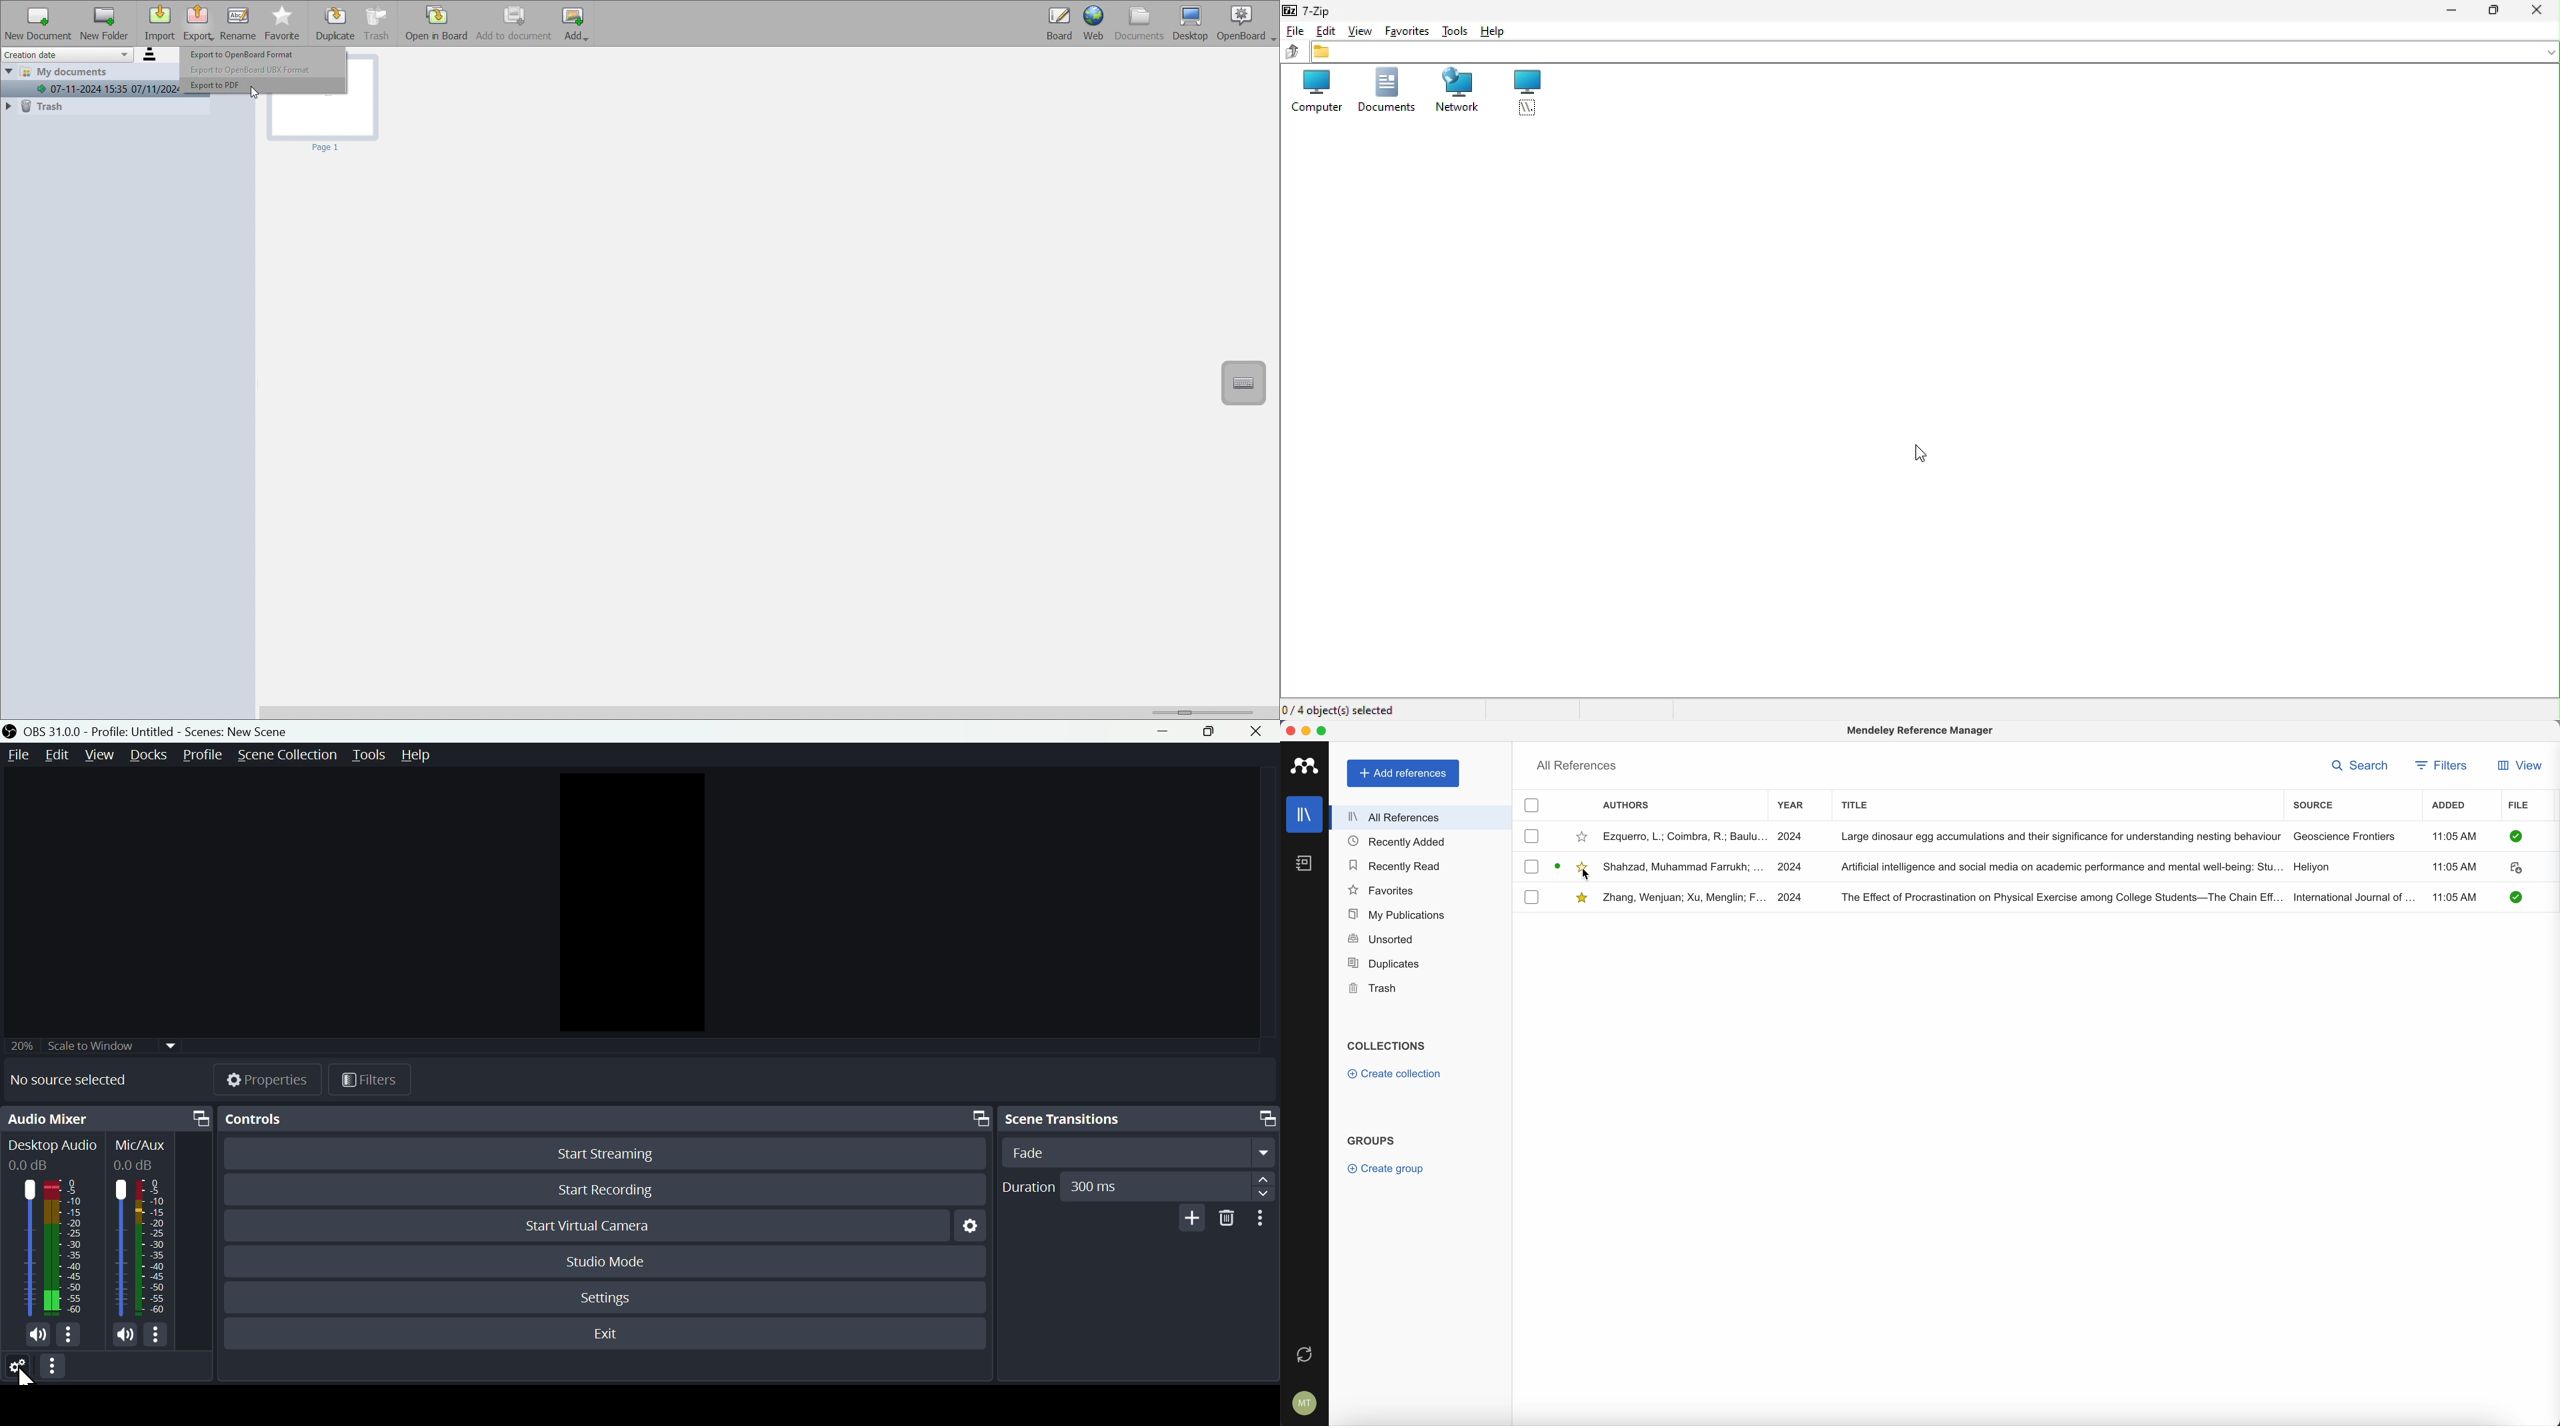  What do you see at coordinates (1387, 1046) in the screenshot?
I see `collections` at bounding box center [1387, 1046].